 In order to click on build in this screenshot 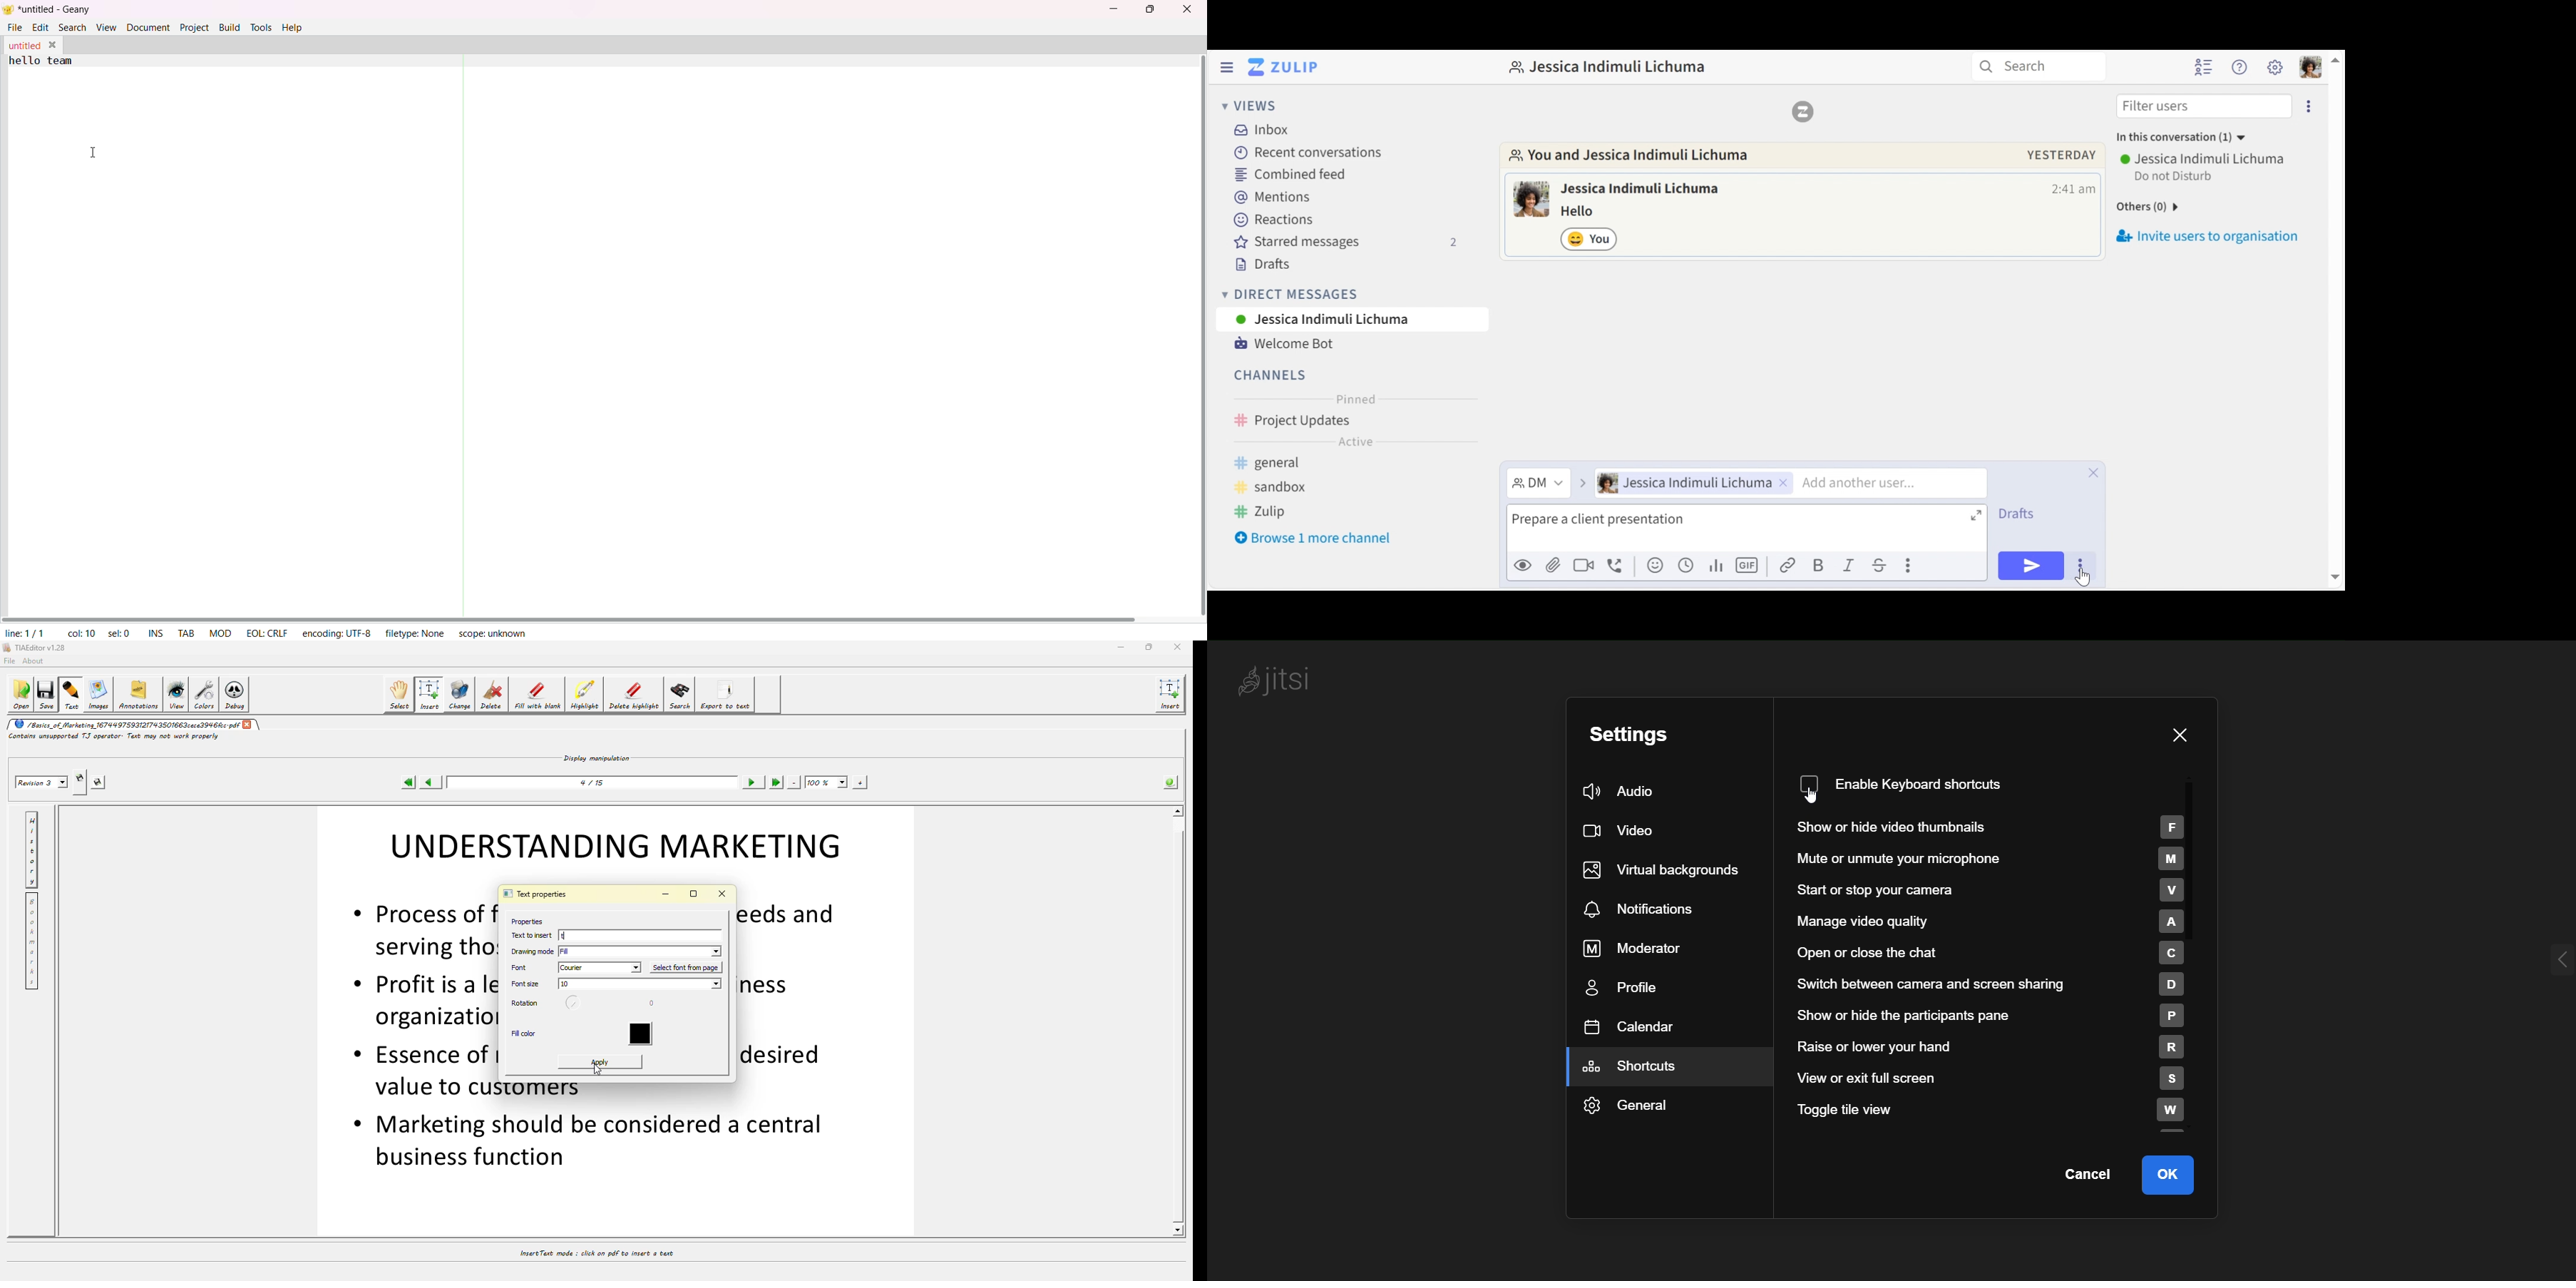, I will do `click(228, 27)`.